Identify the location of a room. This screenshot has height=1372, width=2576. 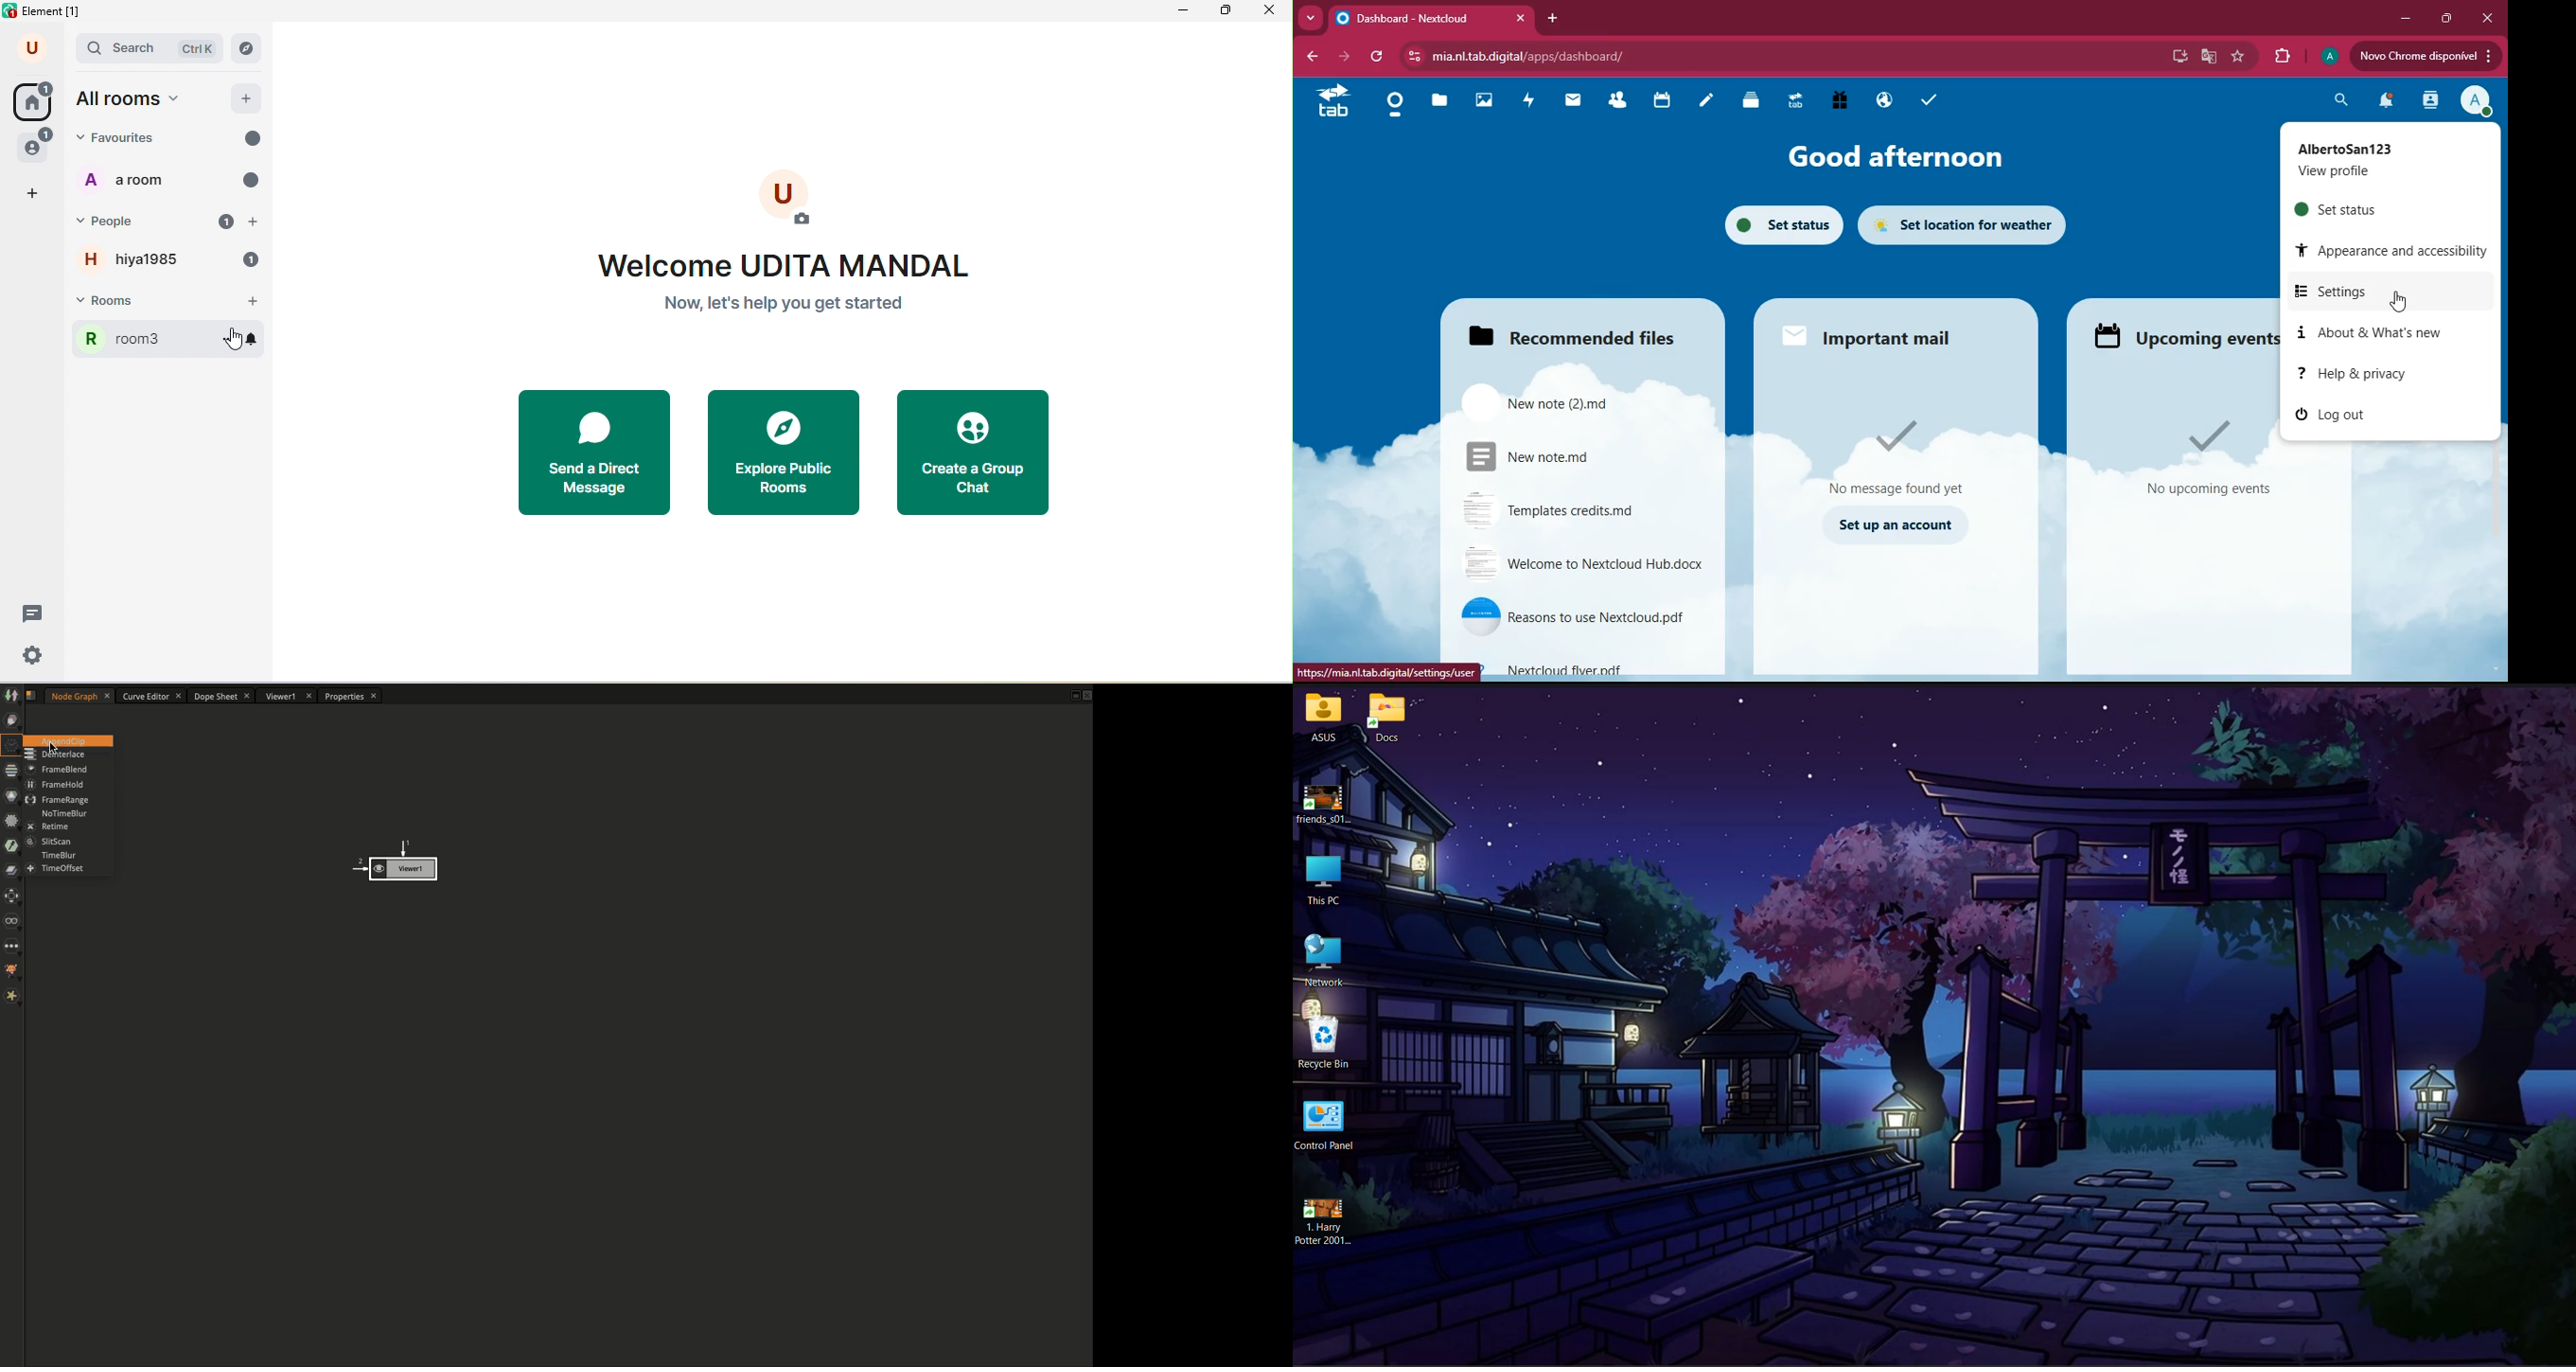
(128, 179).